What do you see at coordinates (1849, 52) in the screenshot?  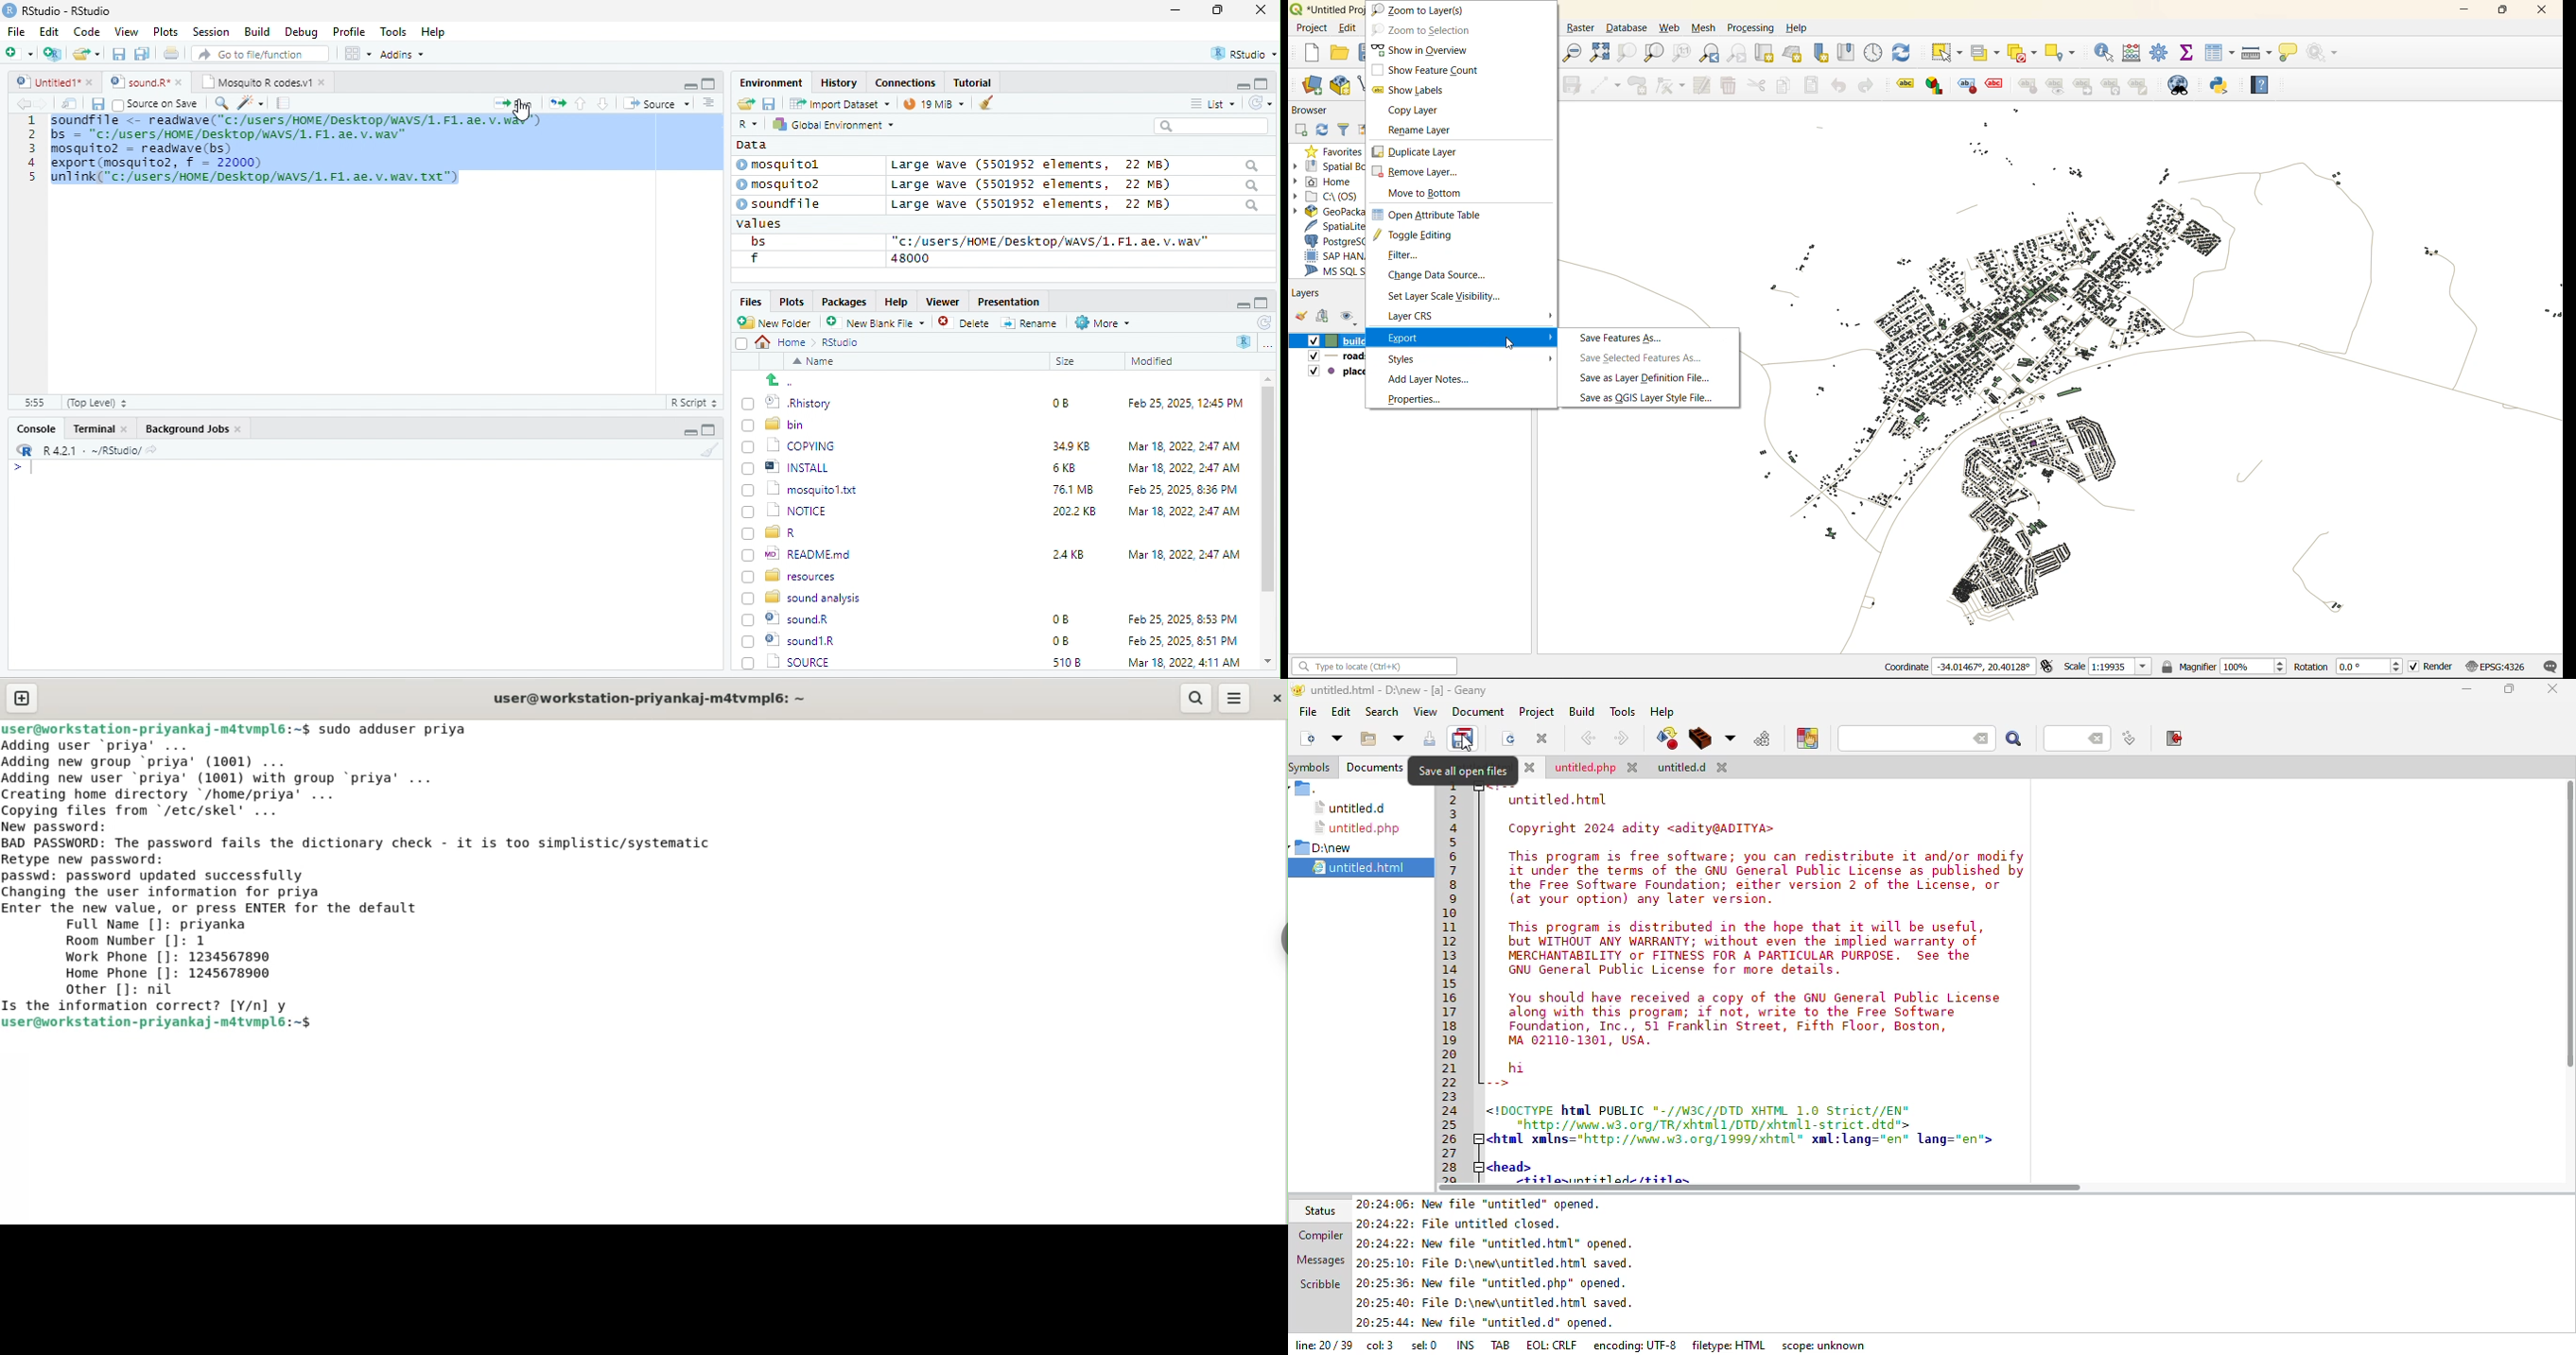 I see `show spatial bookmark` at bounding box center [1849, 52].